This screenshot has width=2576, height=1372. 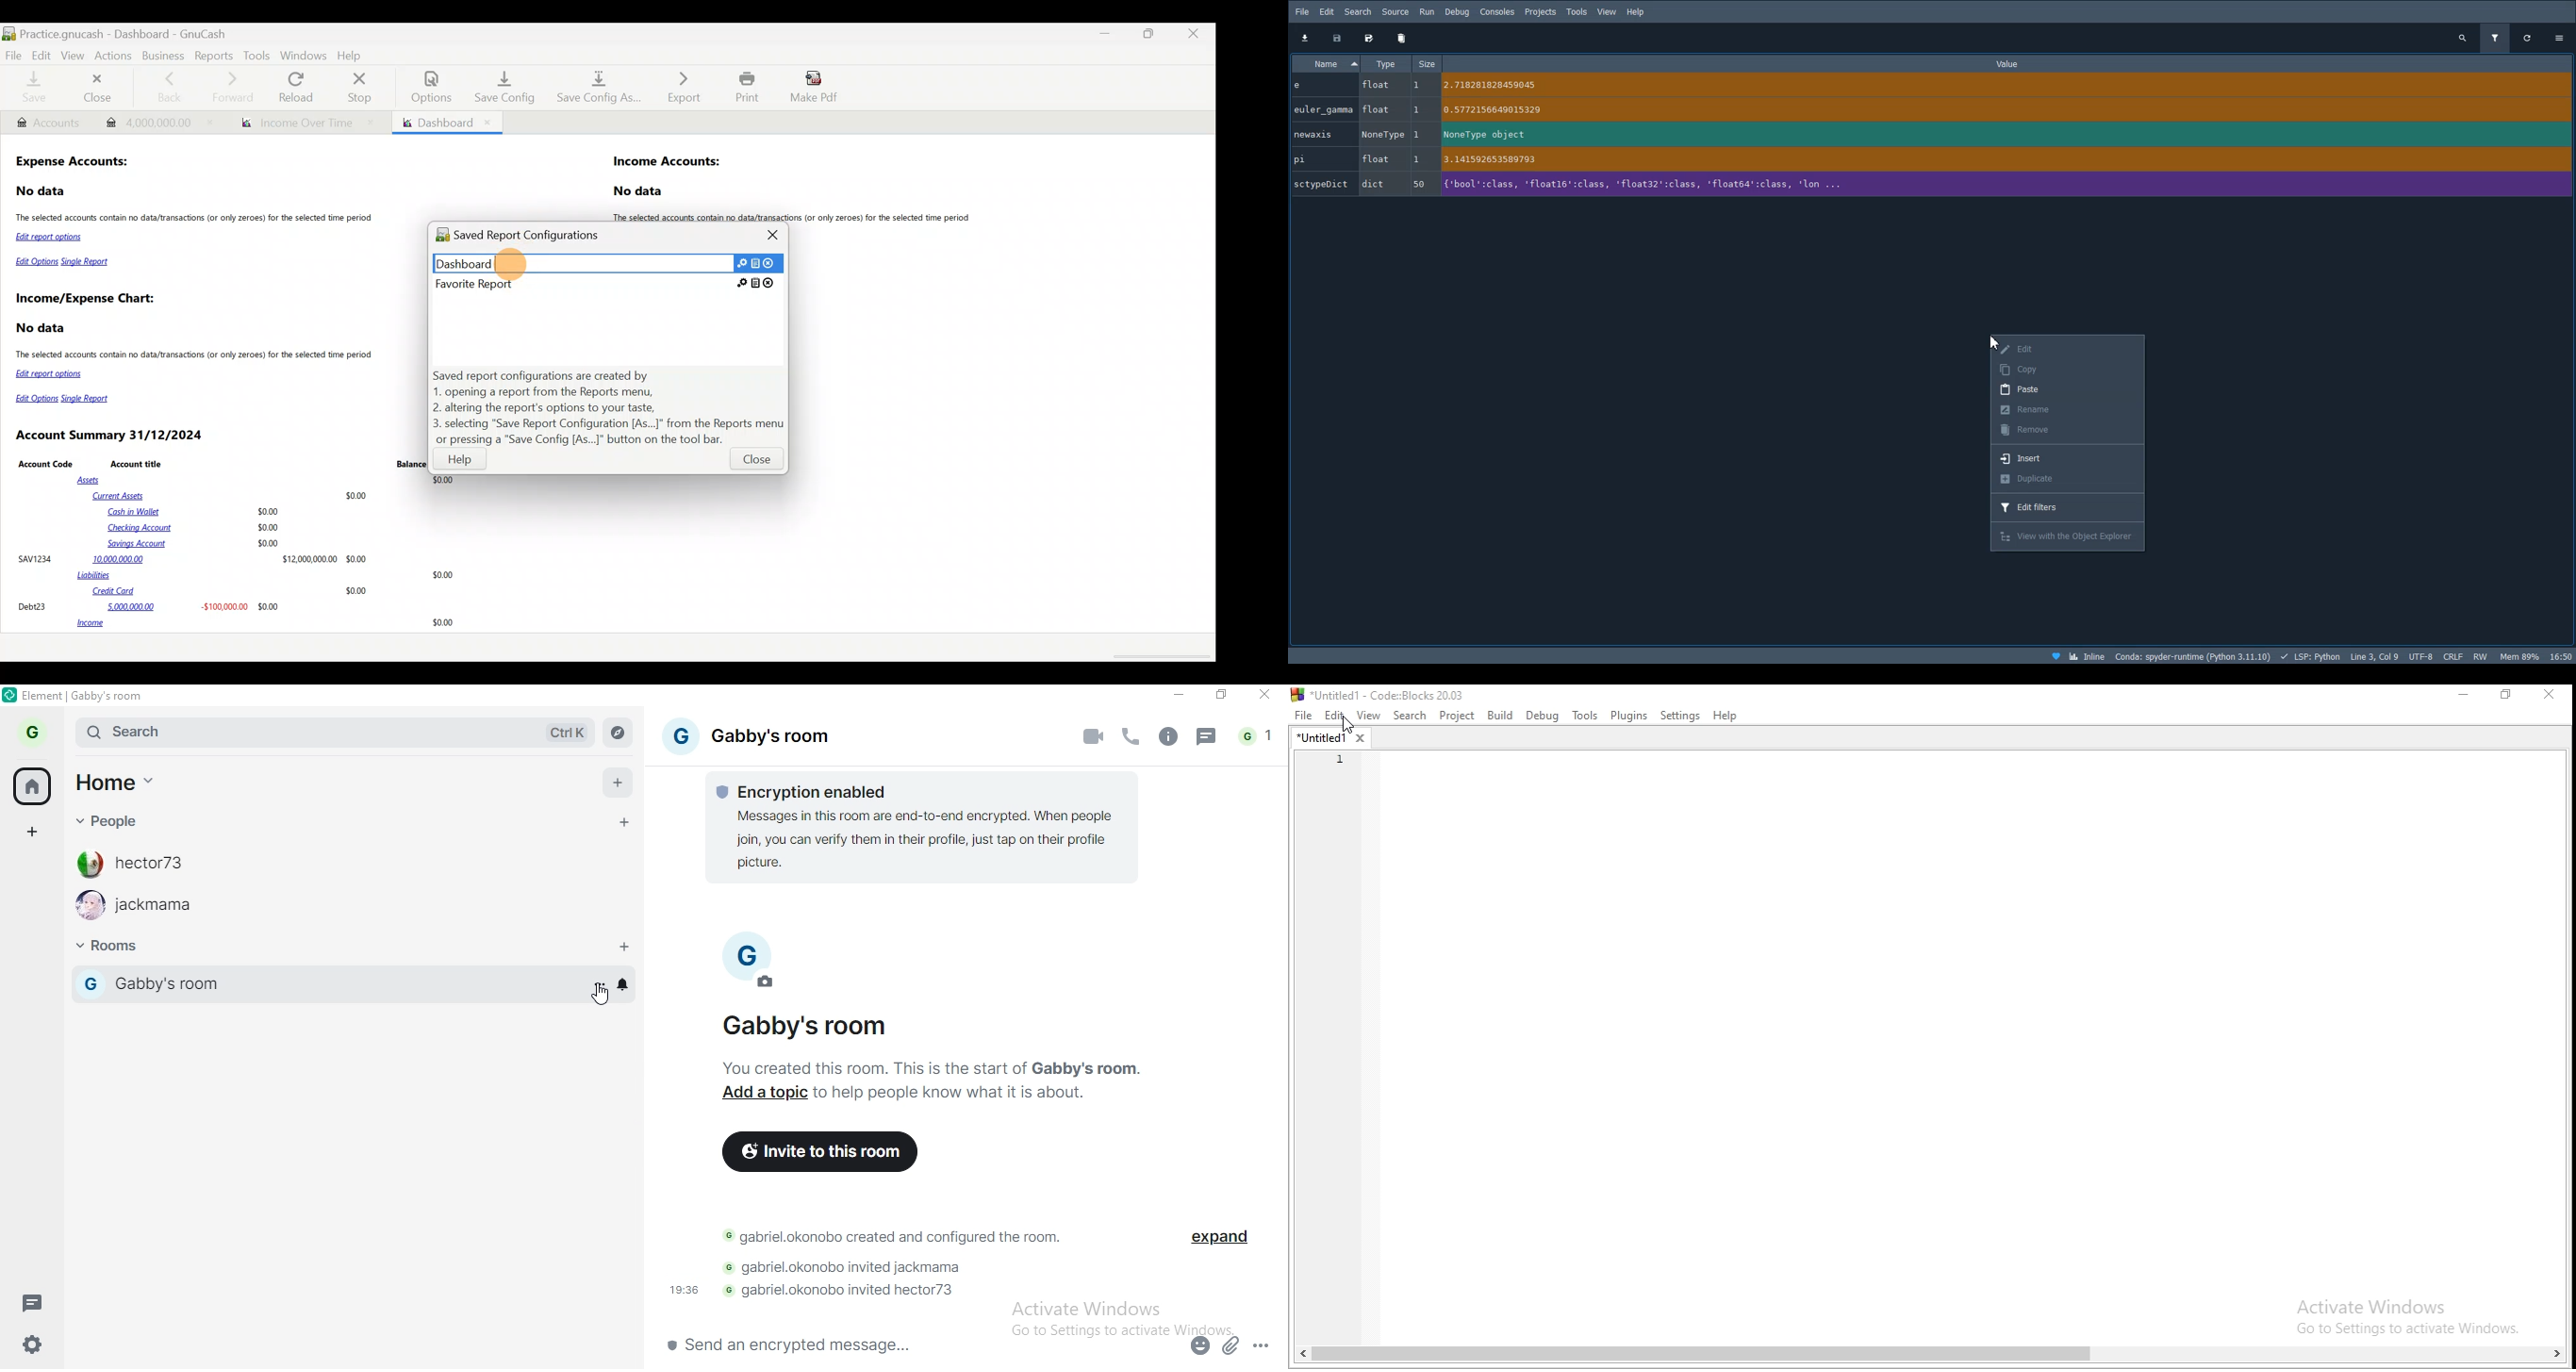 I want to click on message, so click(x=1211, y=734).